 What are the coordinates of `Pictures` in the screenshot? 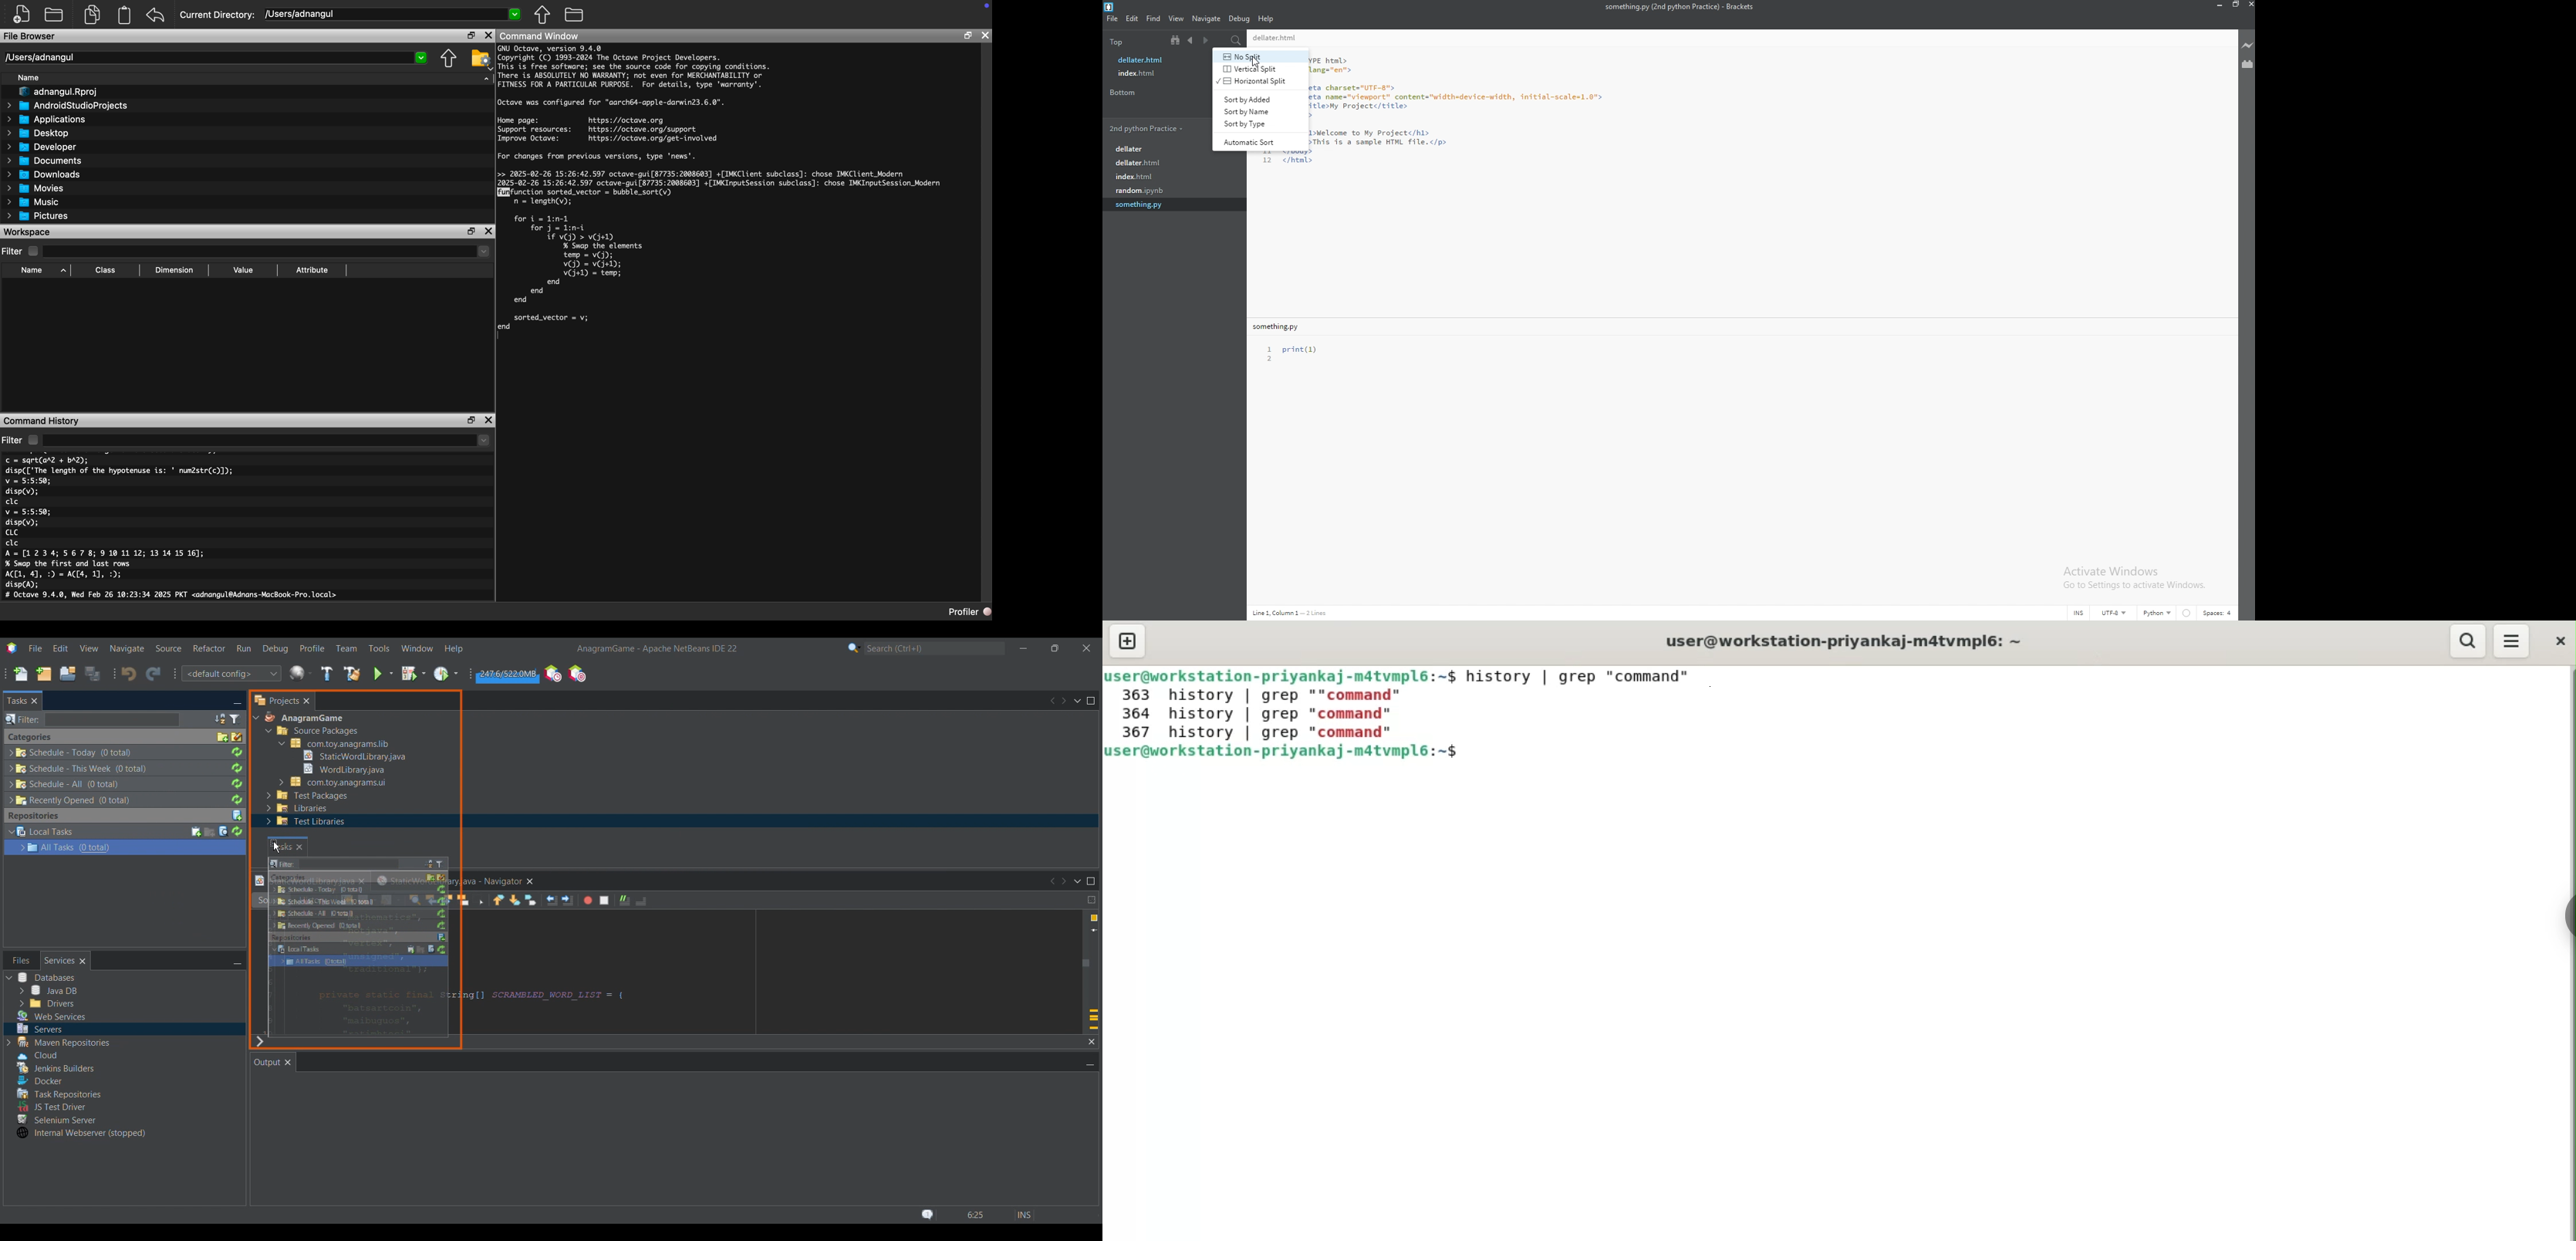 It's located at (37, 216).